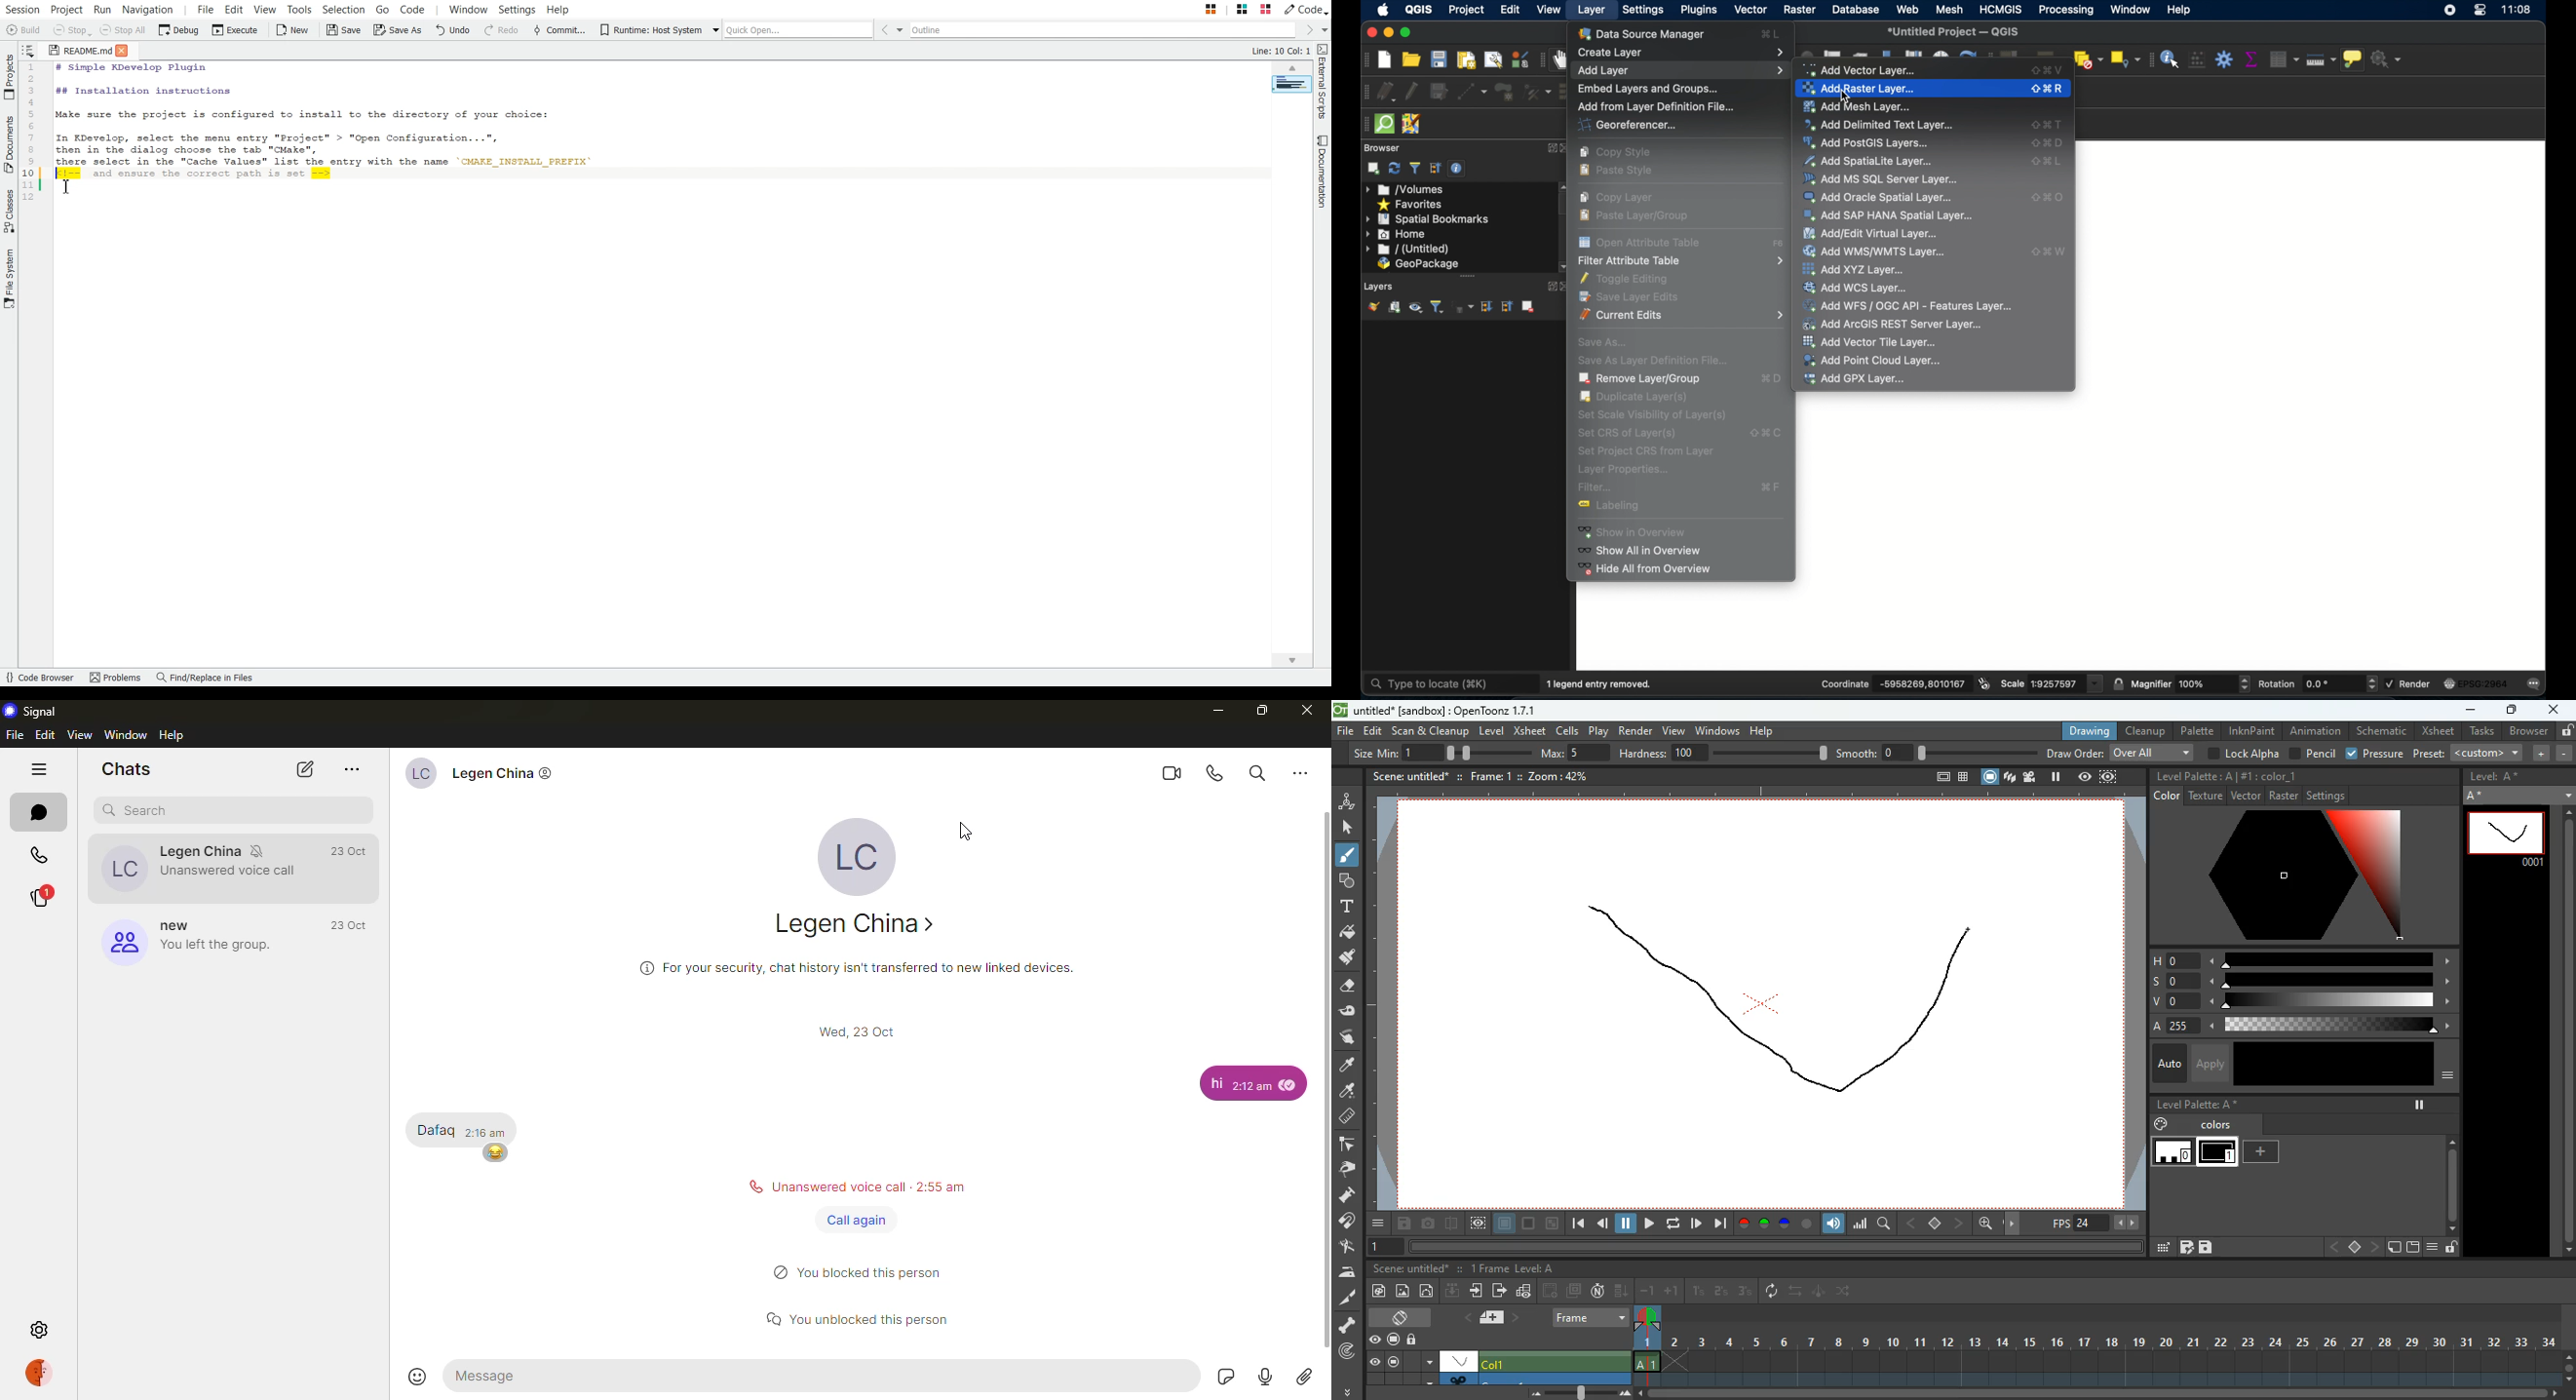  Describe the element at coordinates (436, 1129) in the screenshot. I see `message` at that location.